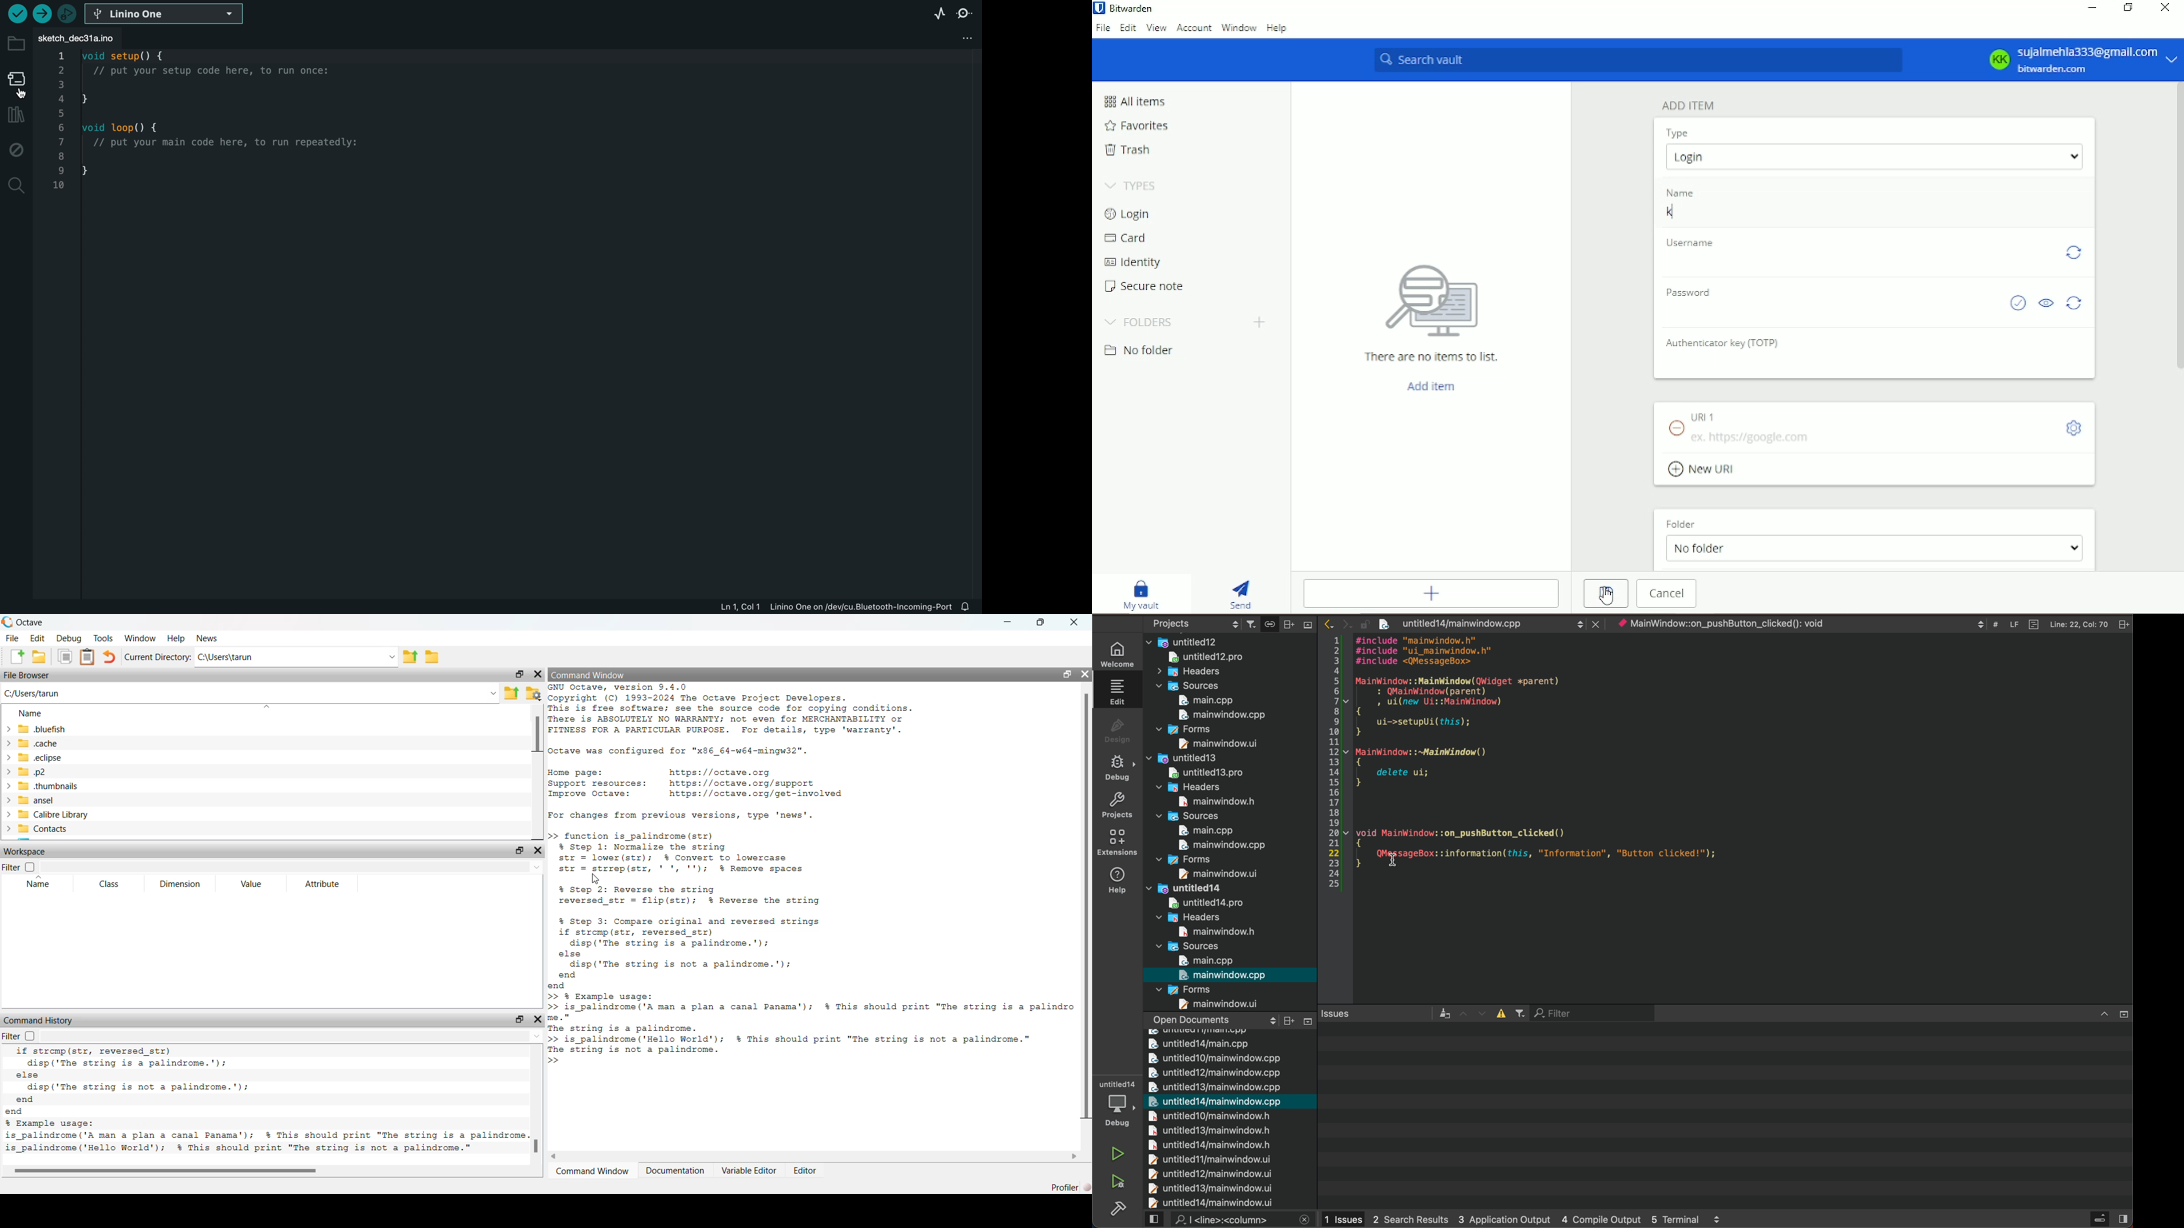  I want to click on untitled13.pro, so click(1203, 772).